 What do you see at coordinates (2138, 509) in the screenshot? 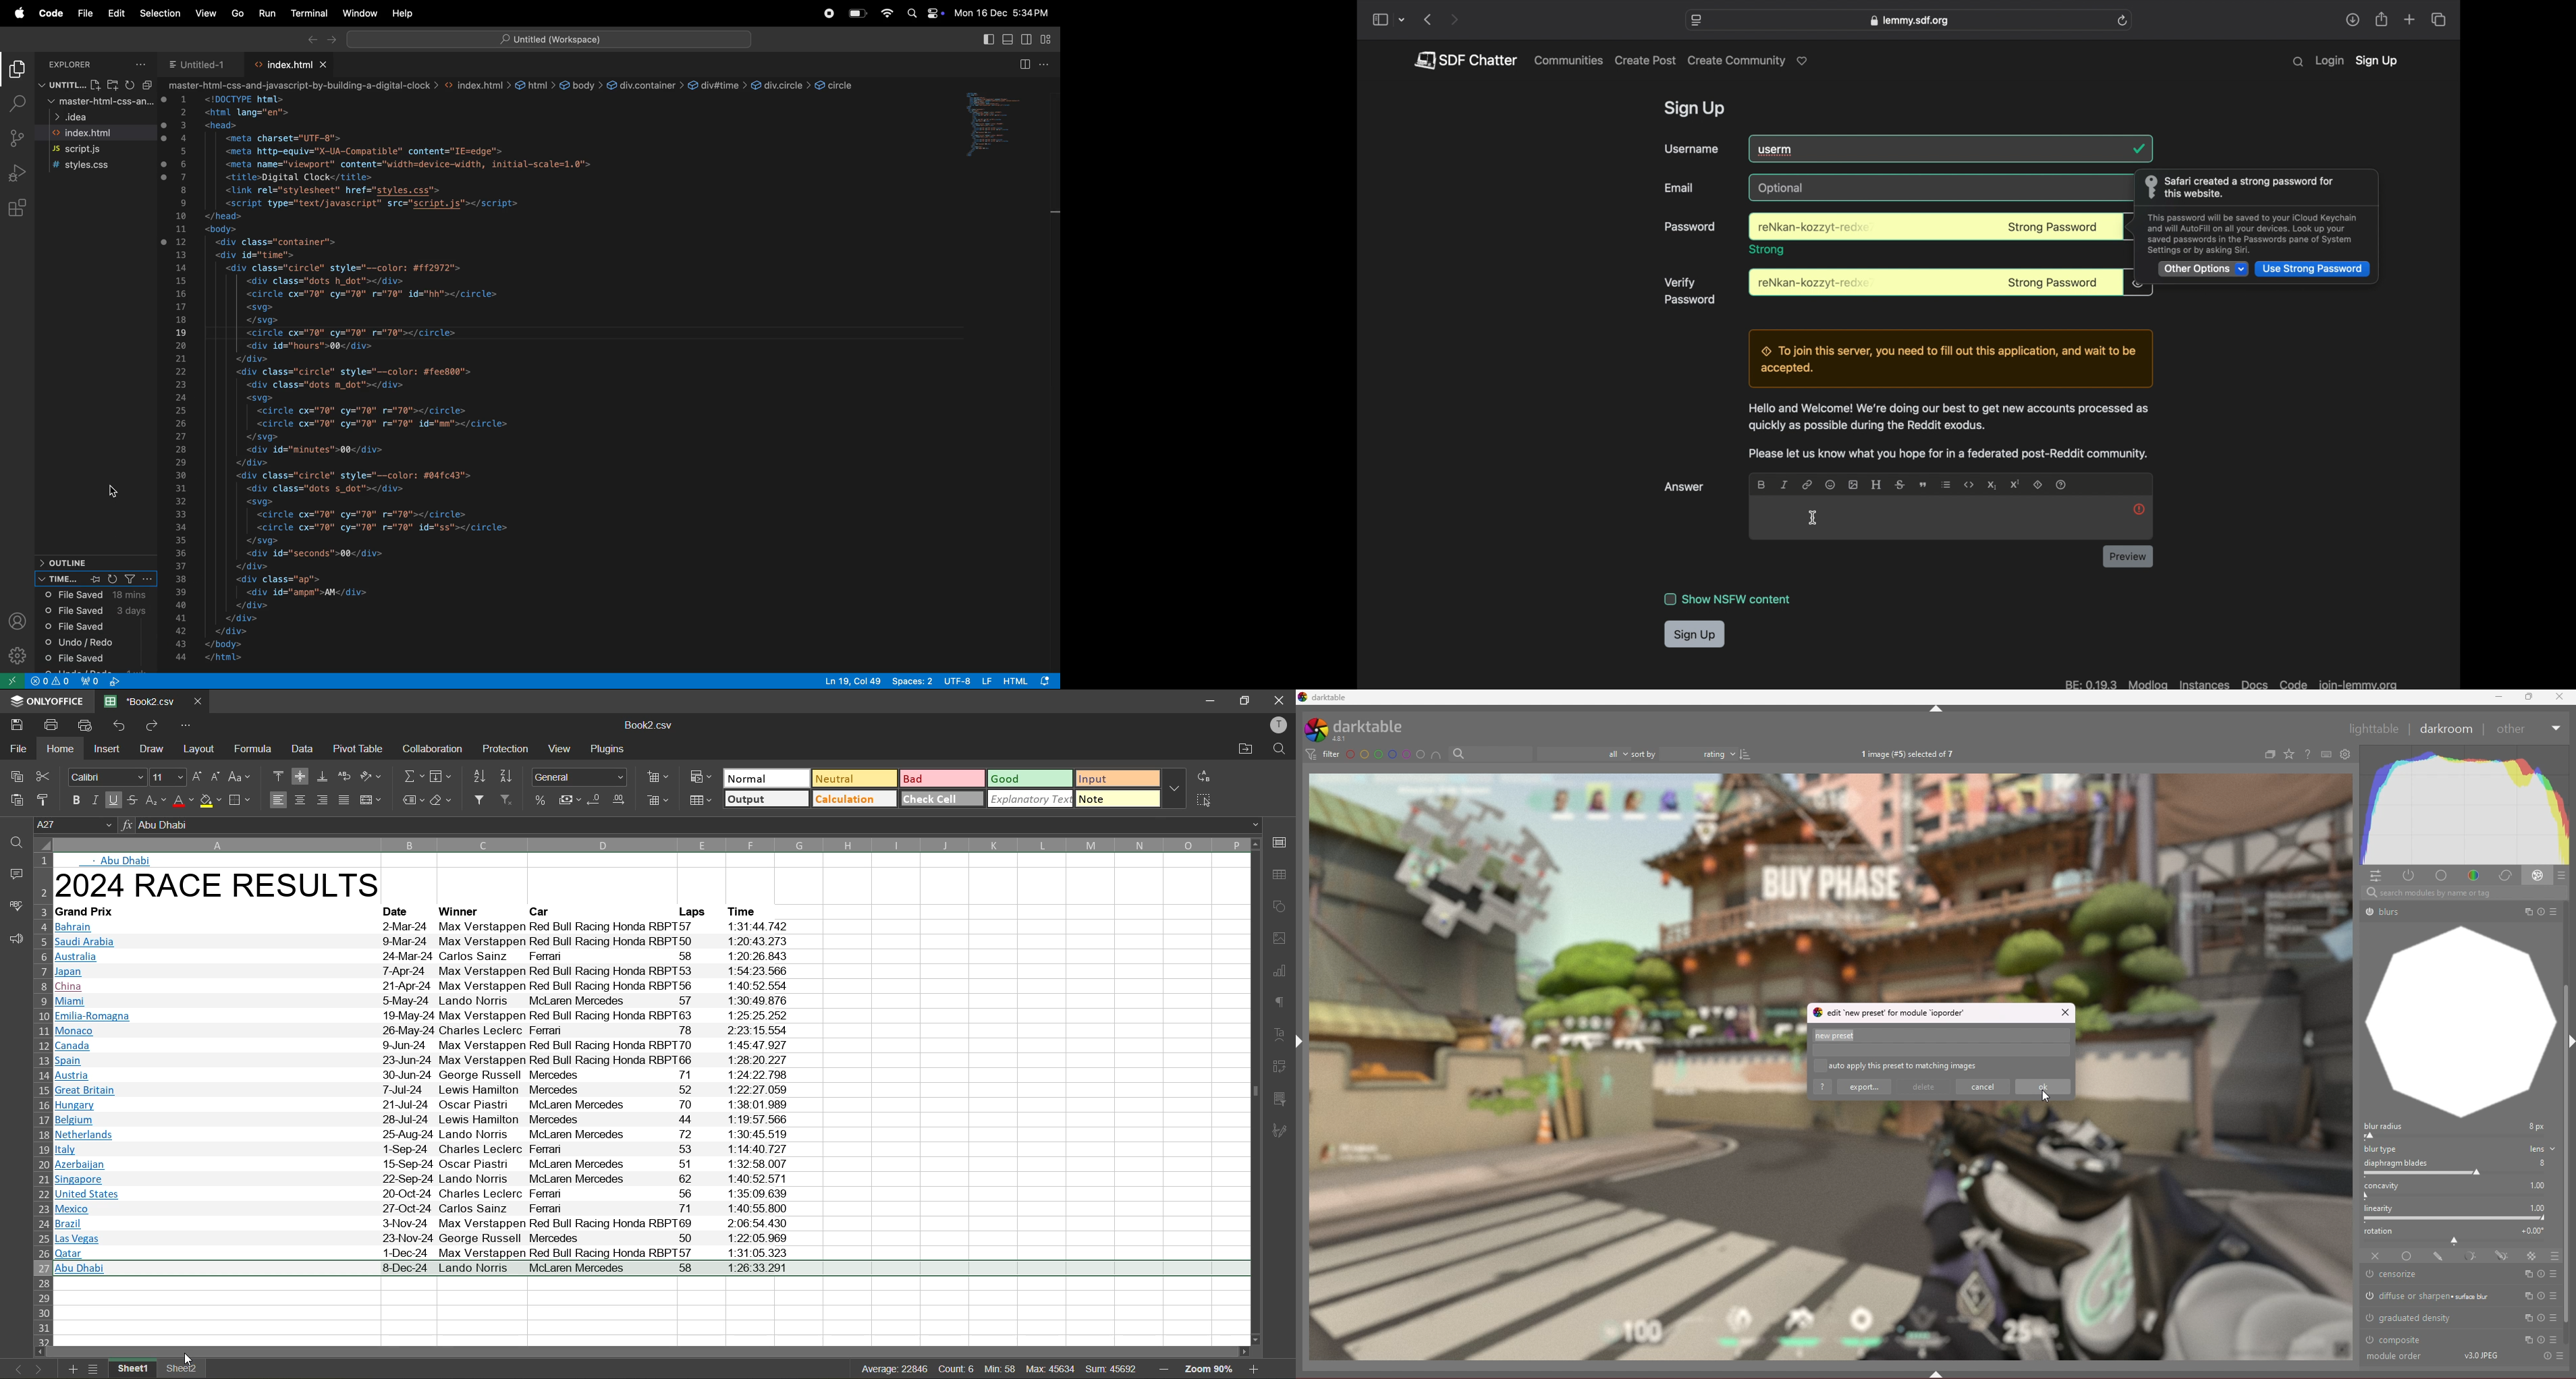
I see `help icon` at bounding box center [2138, 509].